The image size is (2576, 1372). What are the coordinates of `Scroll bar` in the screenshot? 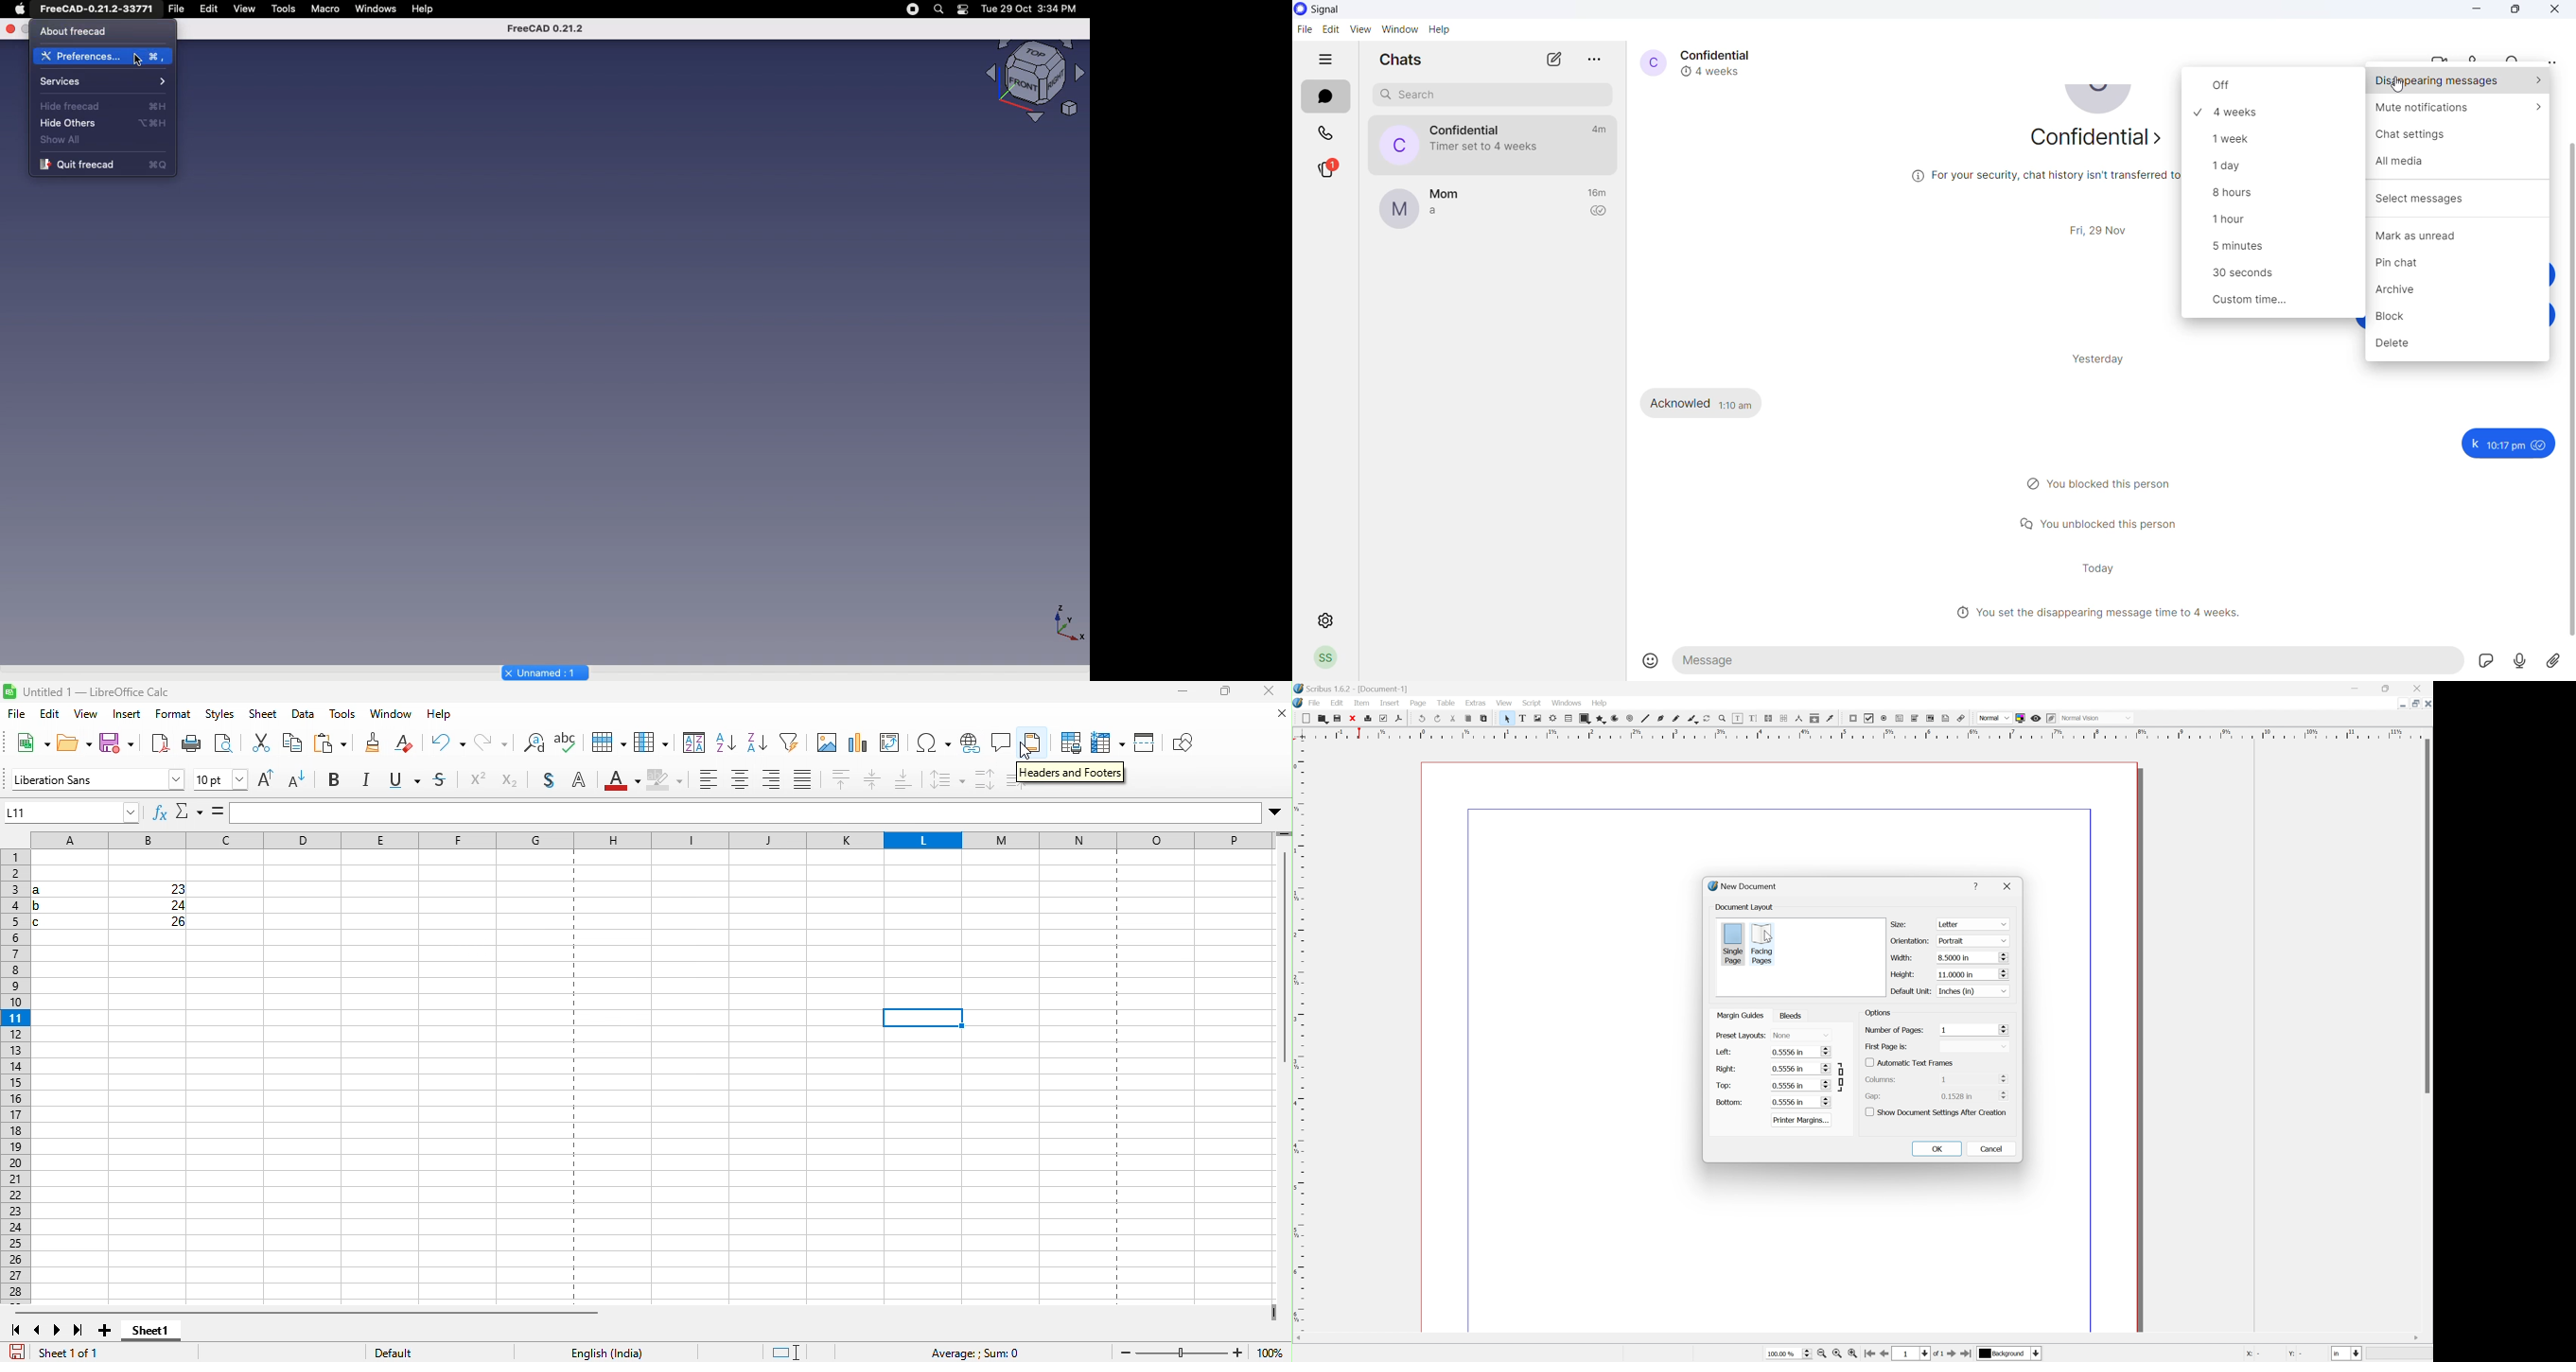 It's located at (2426, 917).